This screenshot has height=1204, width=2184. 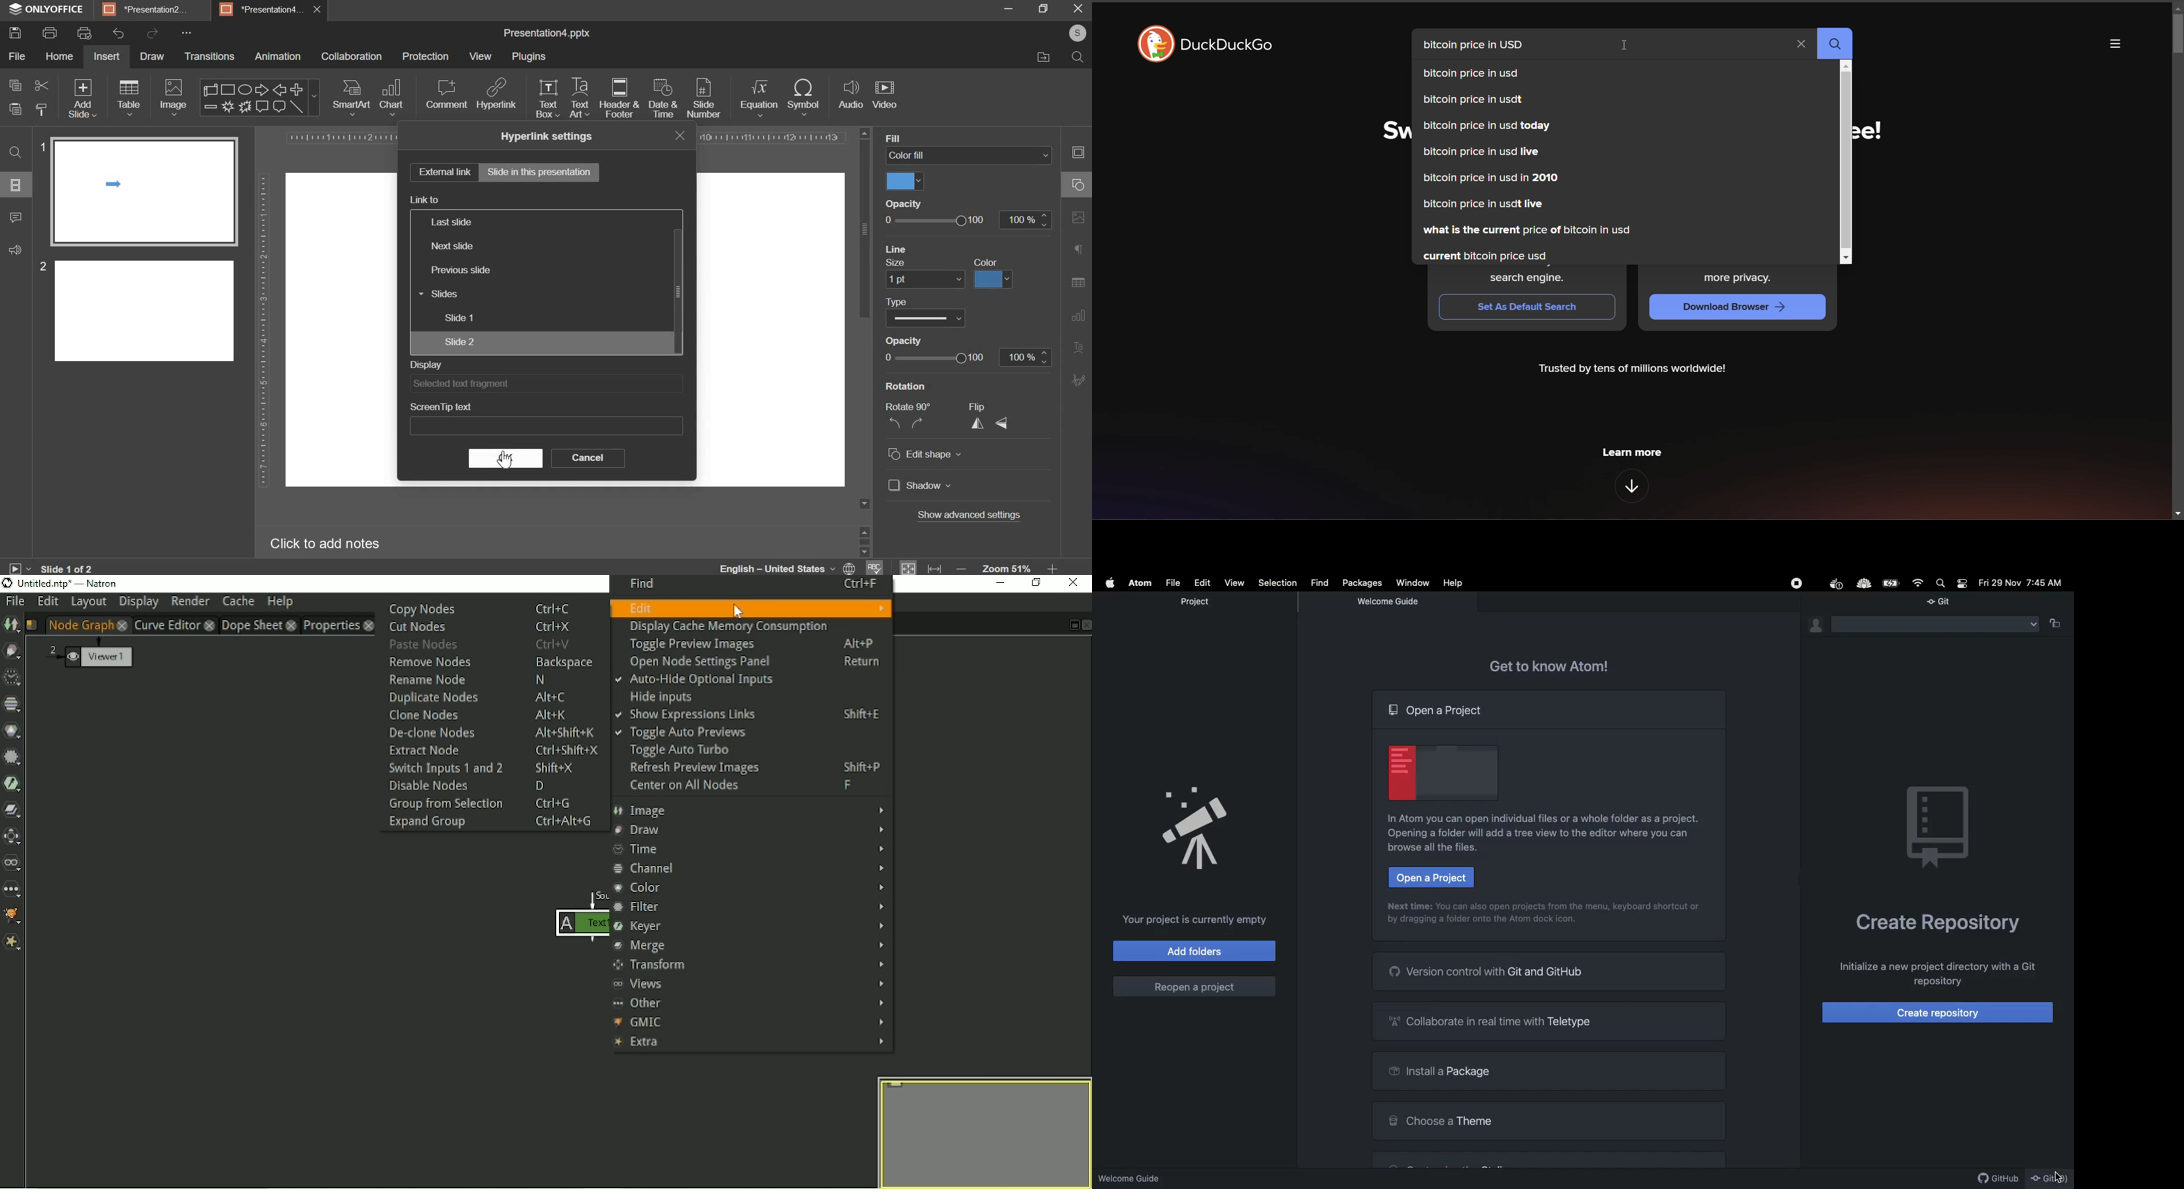 What do you see at coordinates (453, 222) in the screenshot?
I see `last slide` at bounding box center [453, 222].